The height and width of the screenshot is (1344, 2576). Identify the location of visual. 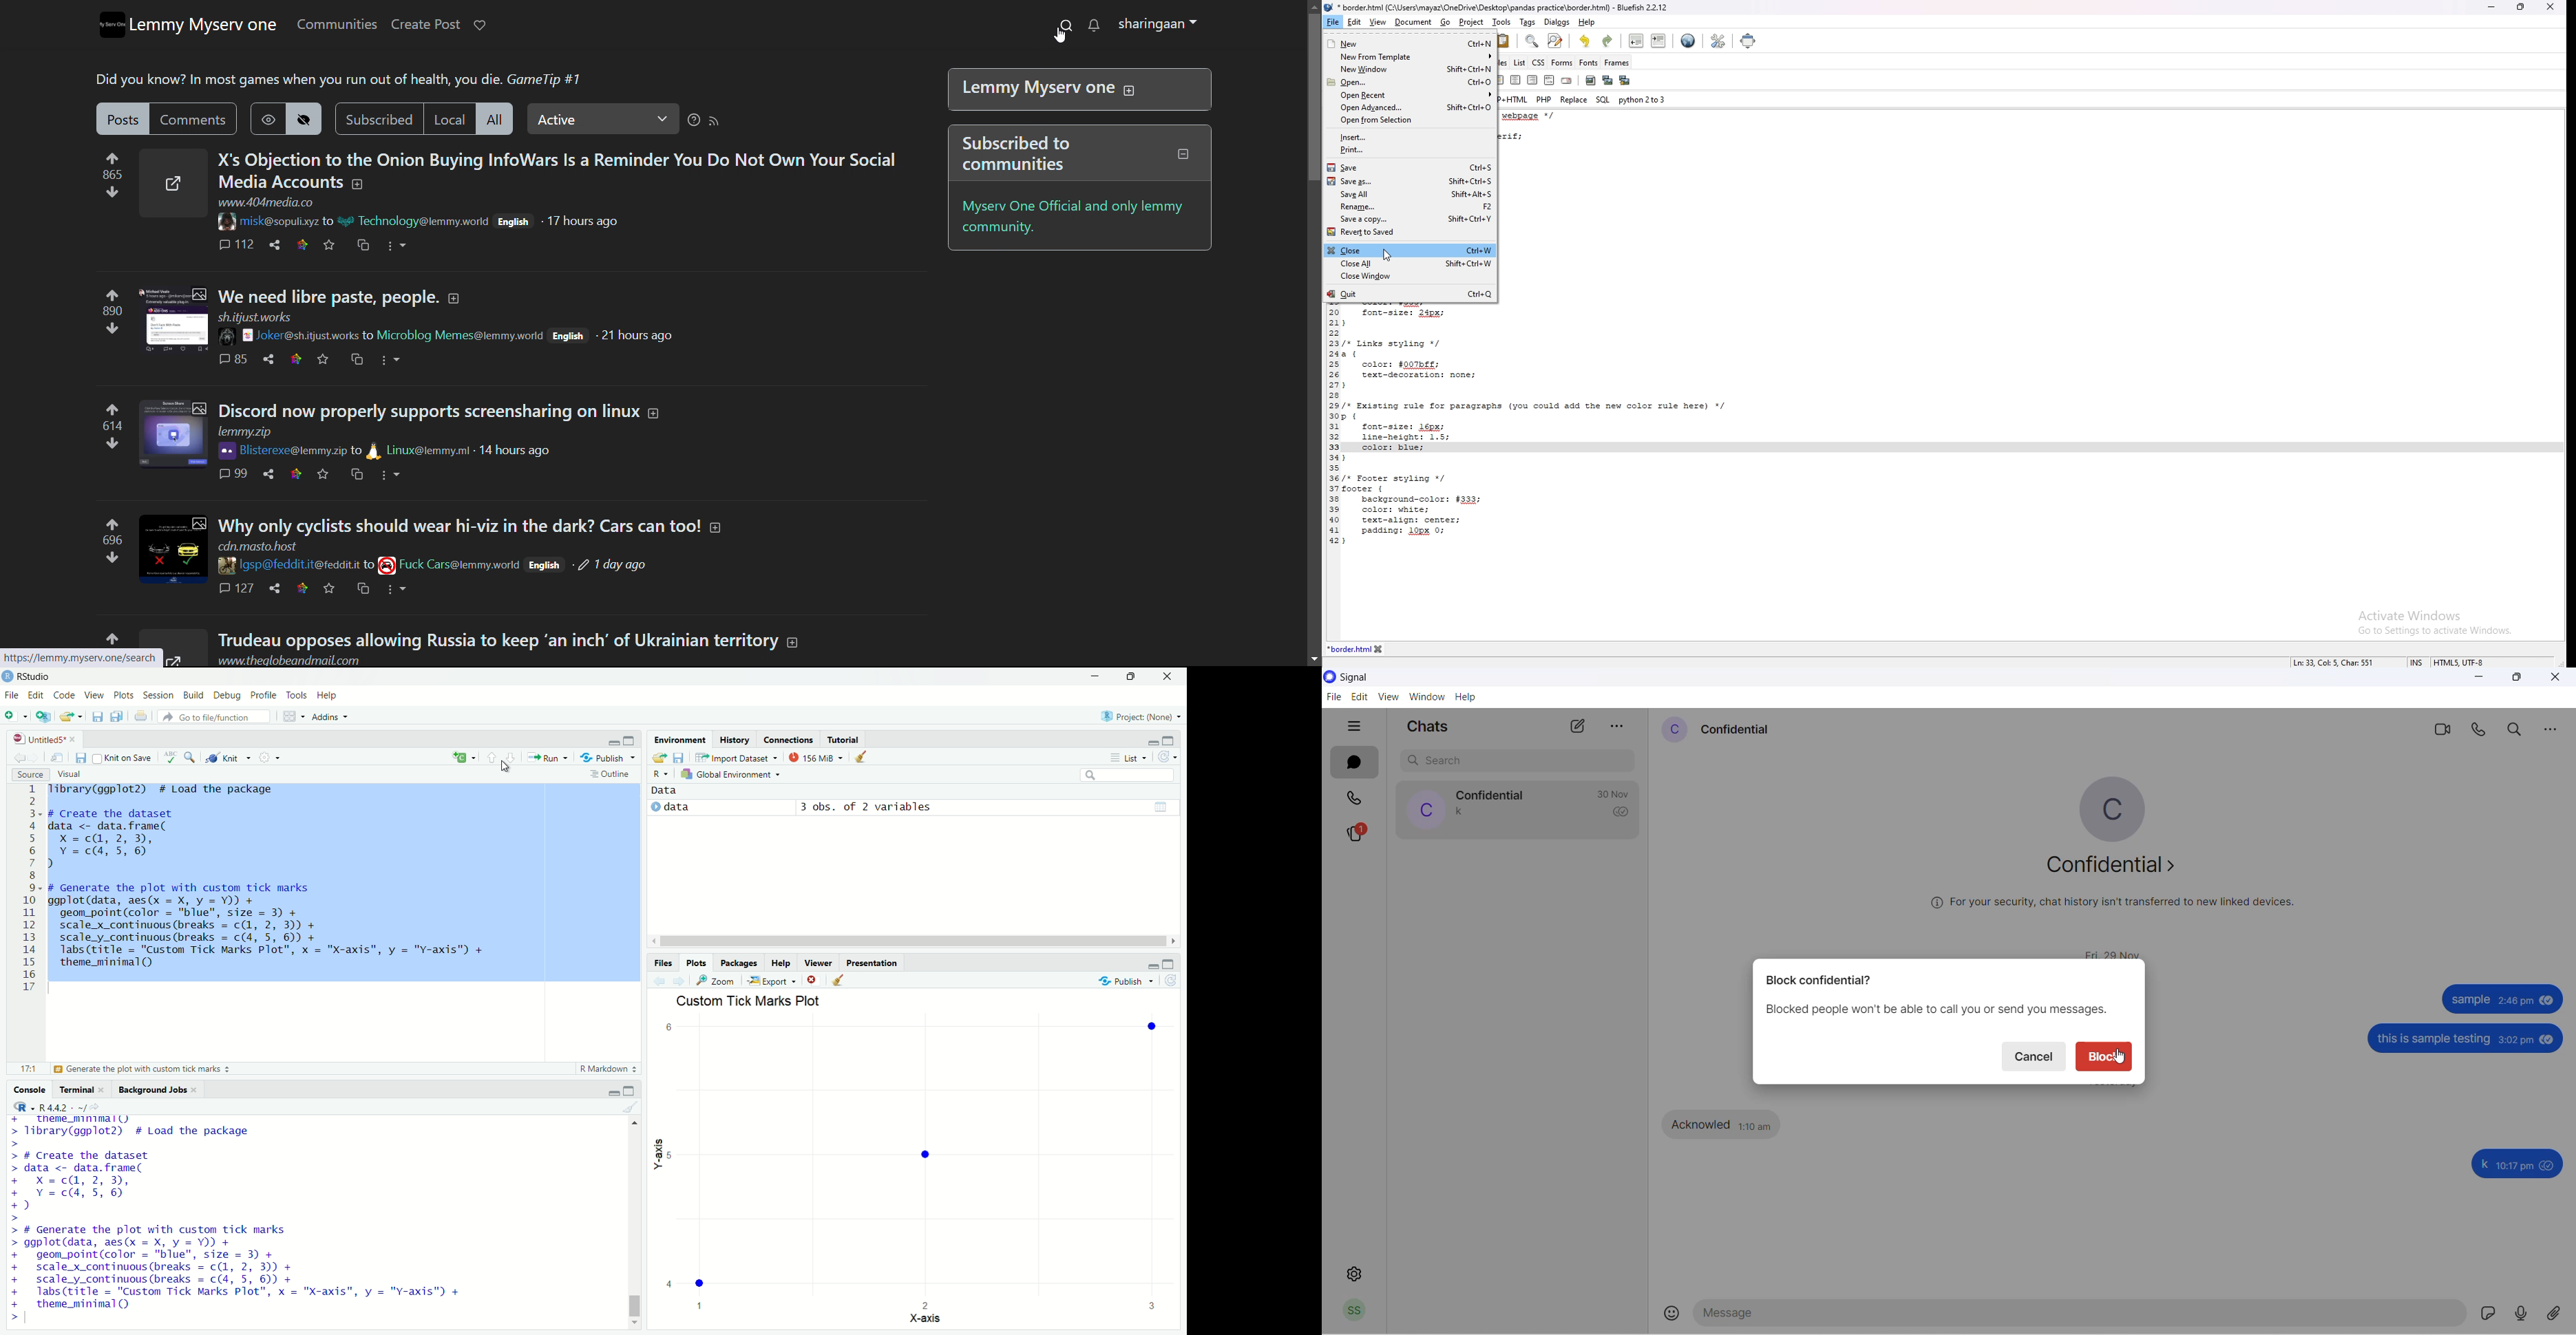
(72, 774).